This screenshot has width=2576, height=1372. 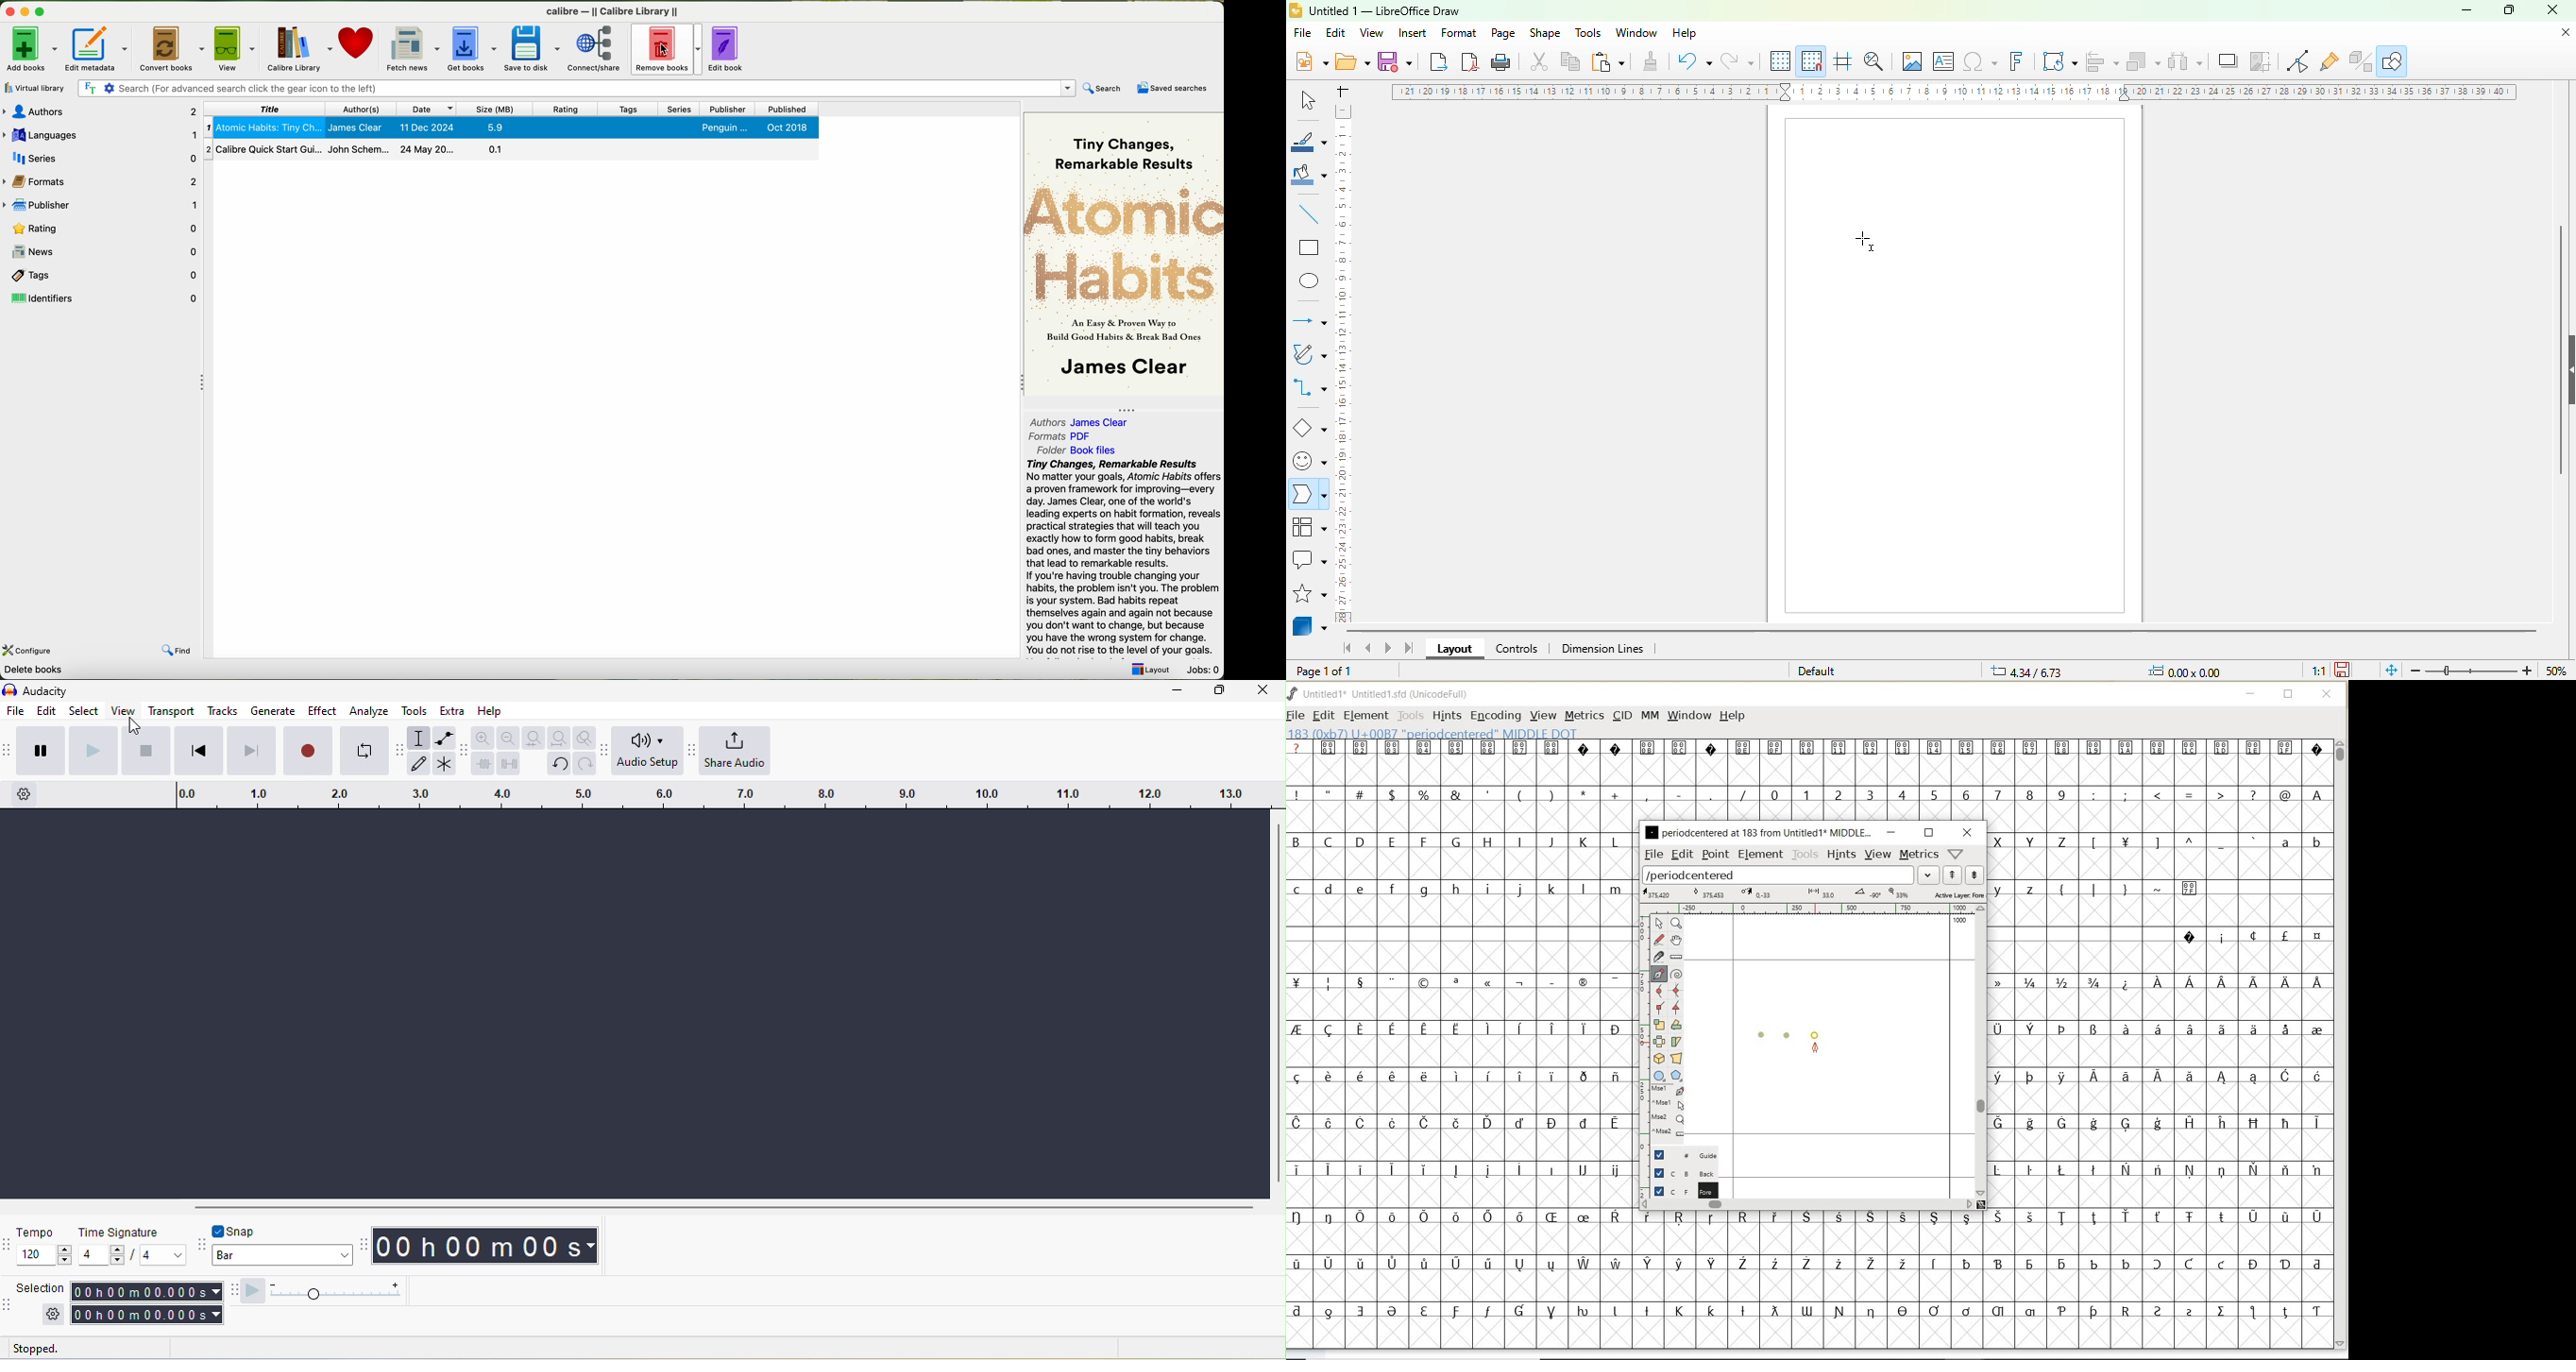 I want to click on cursor events on the opened outline window, so click(x=1668, y=1111).